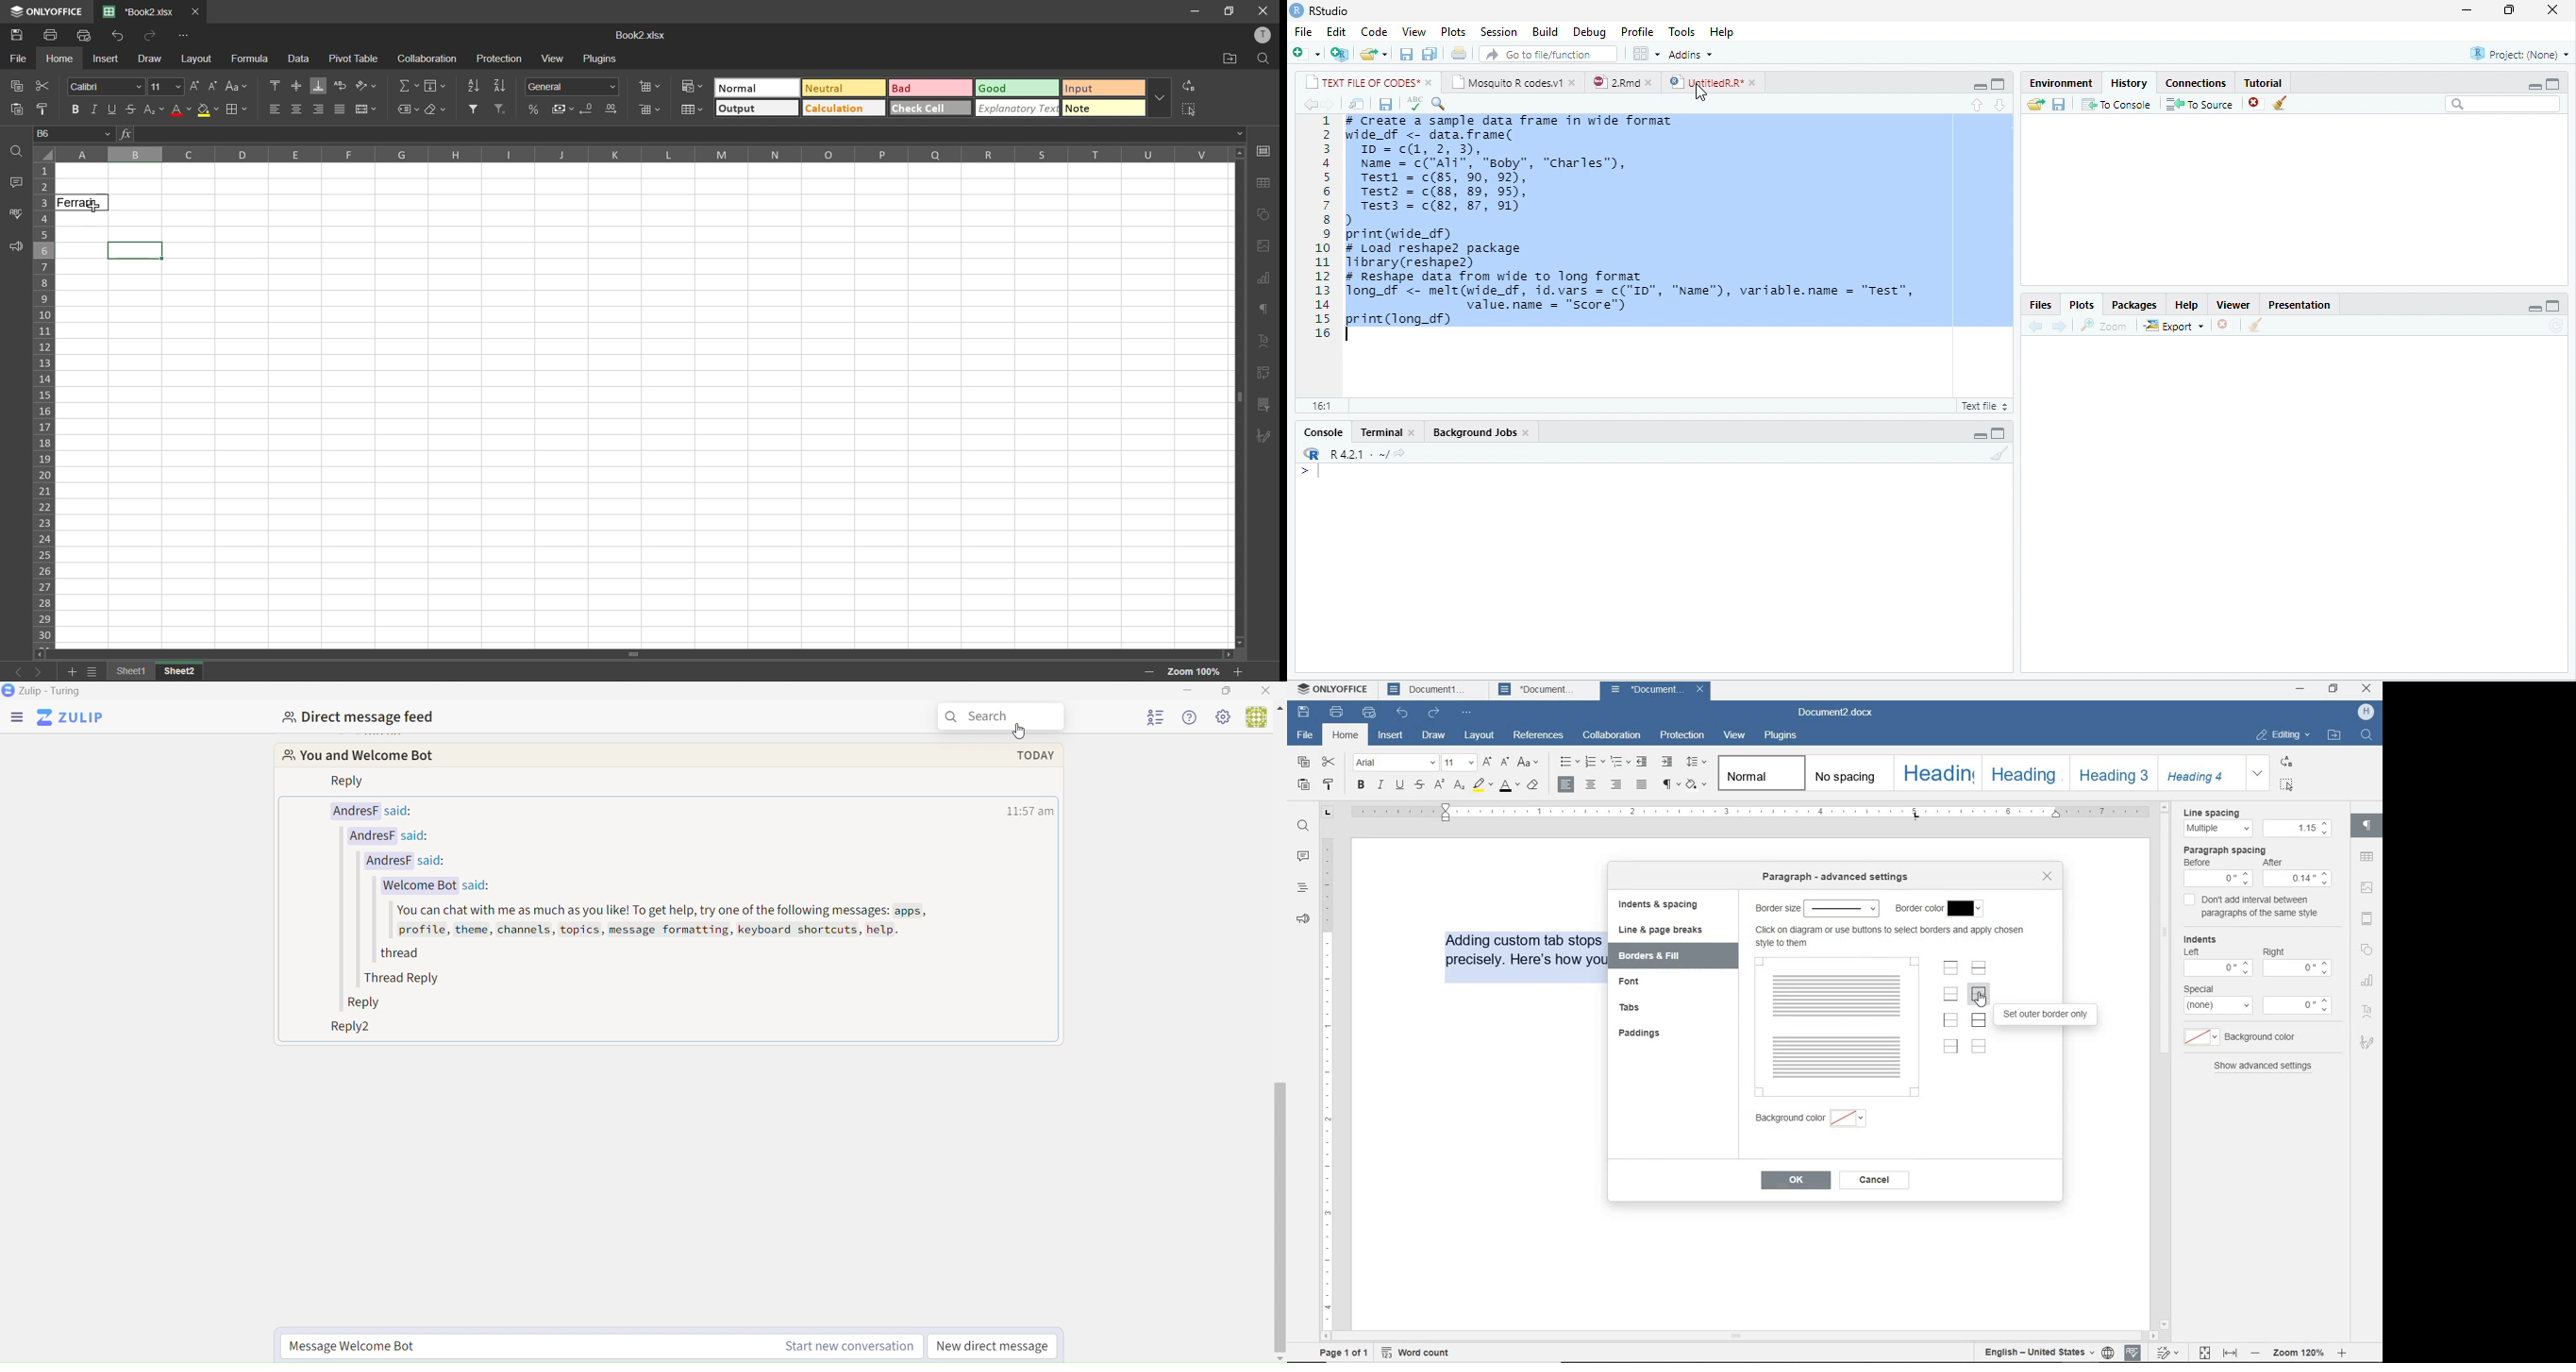 The image size is (2576, 1372). Describe the element at coordinates (2281, 103) in the screenshot. I see `clear` at that location.